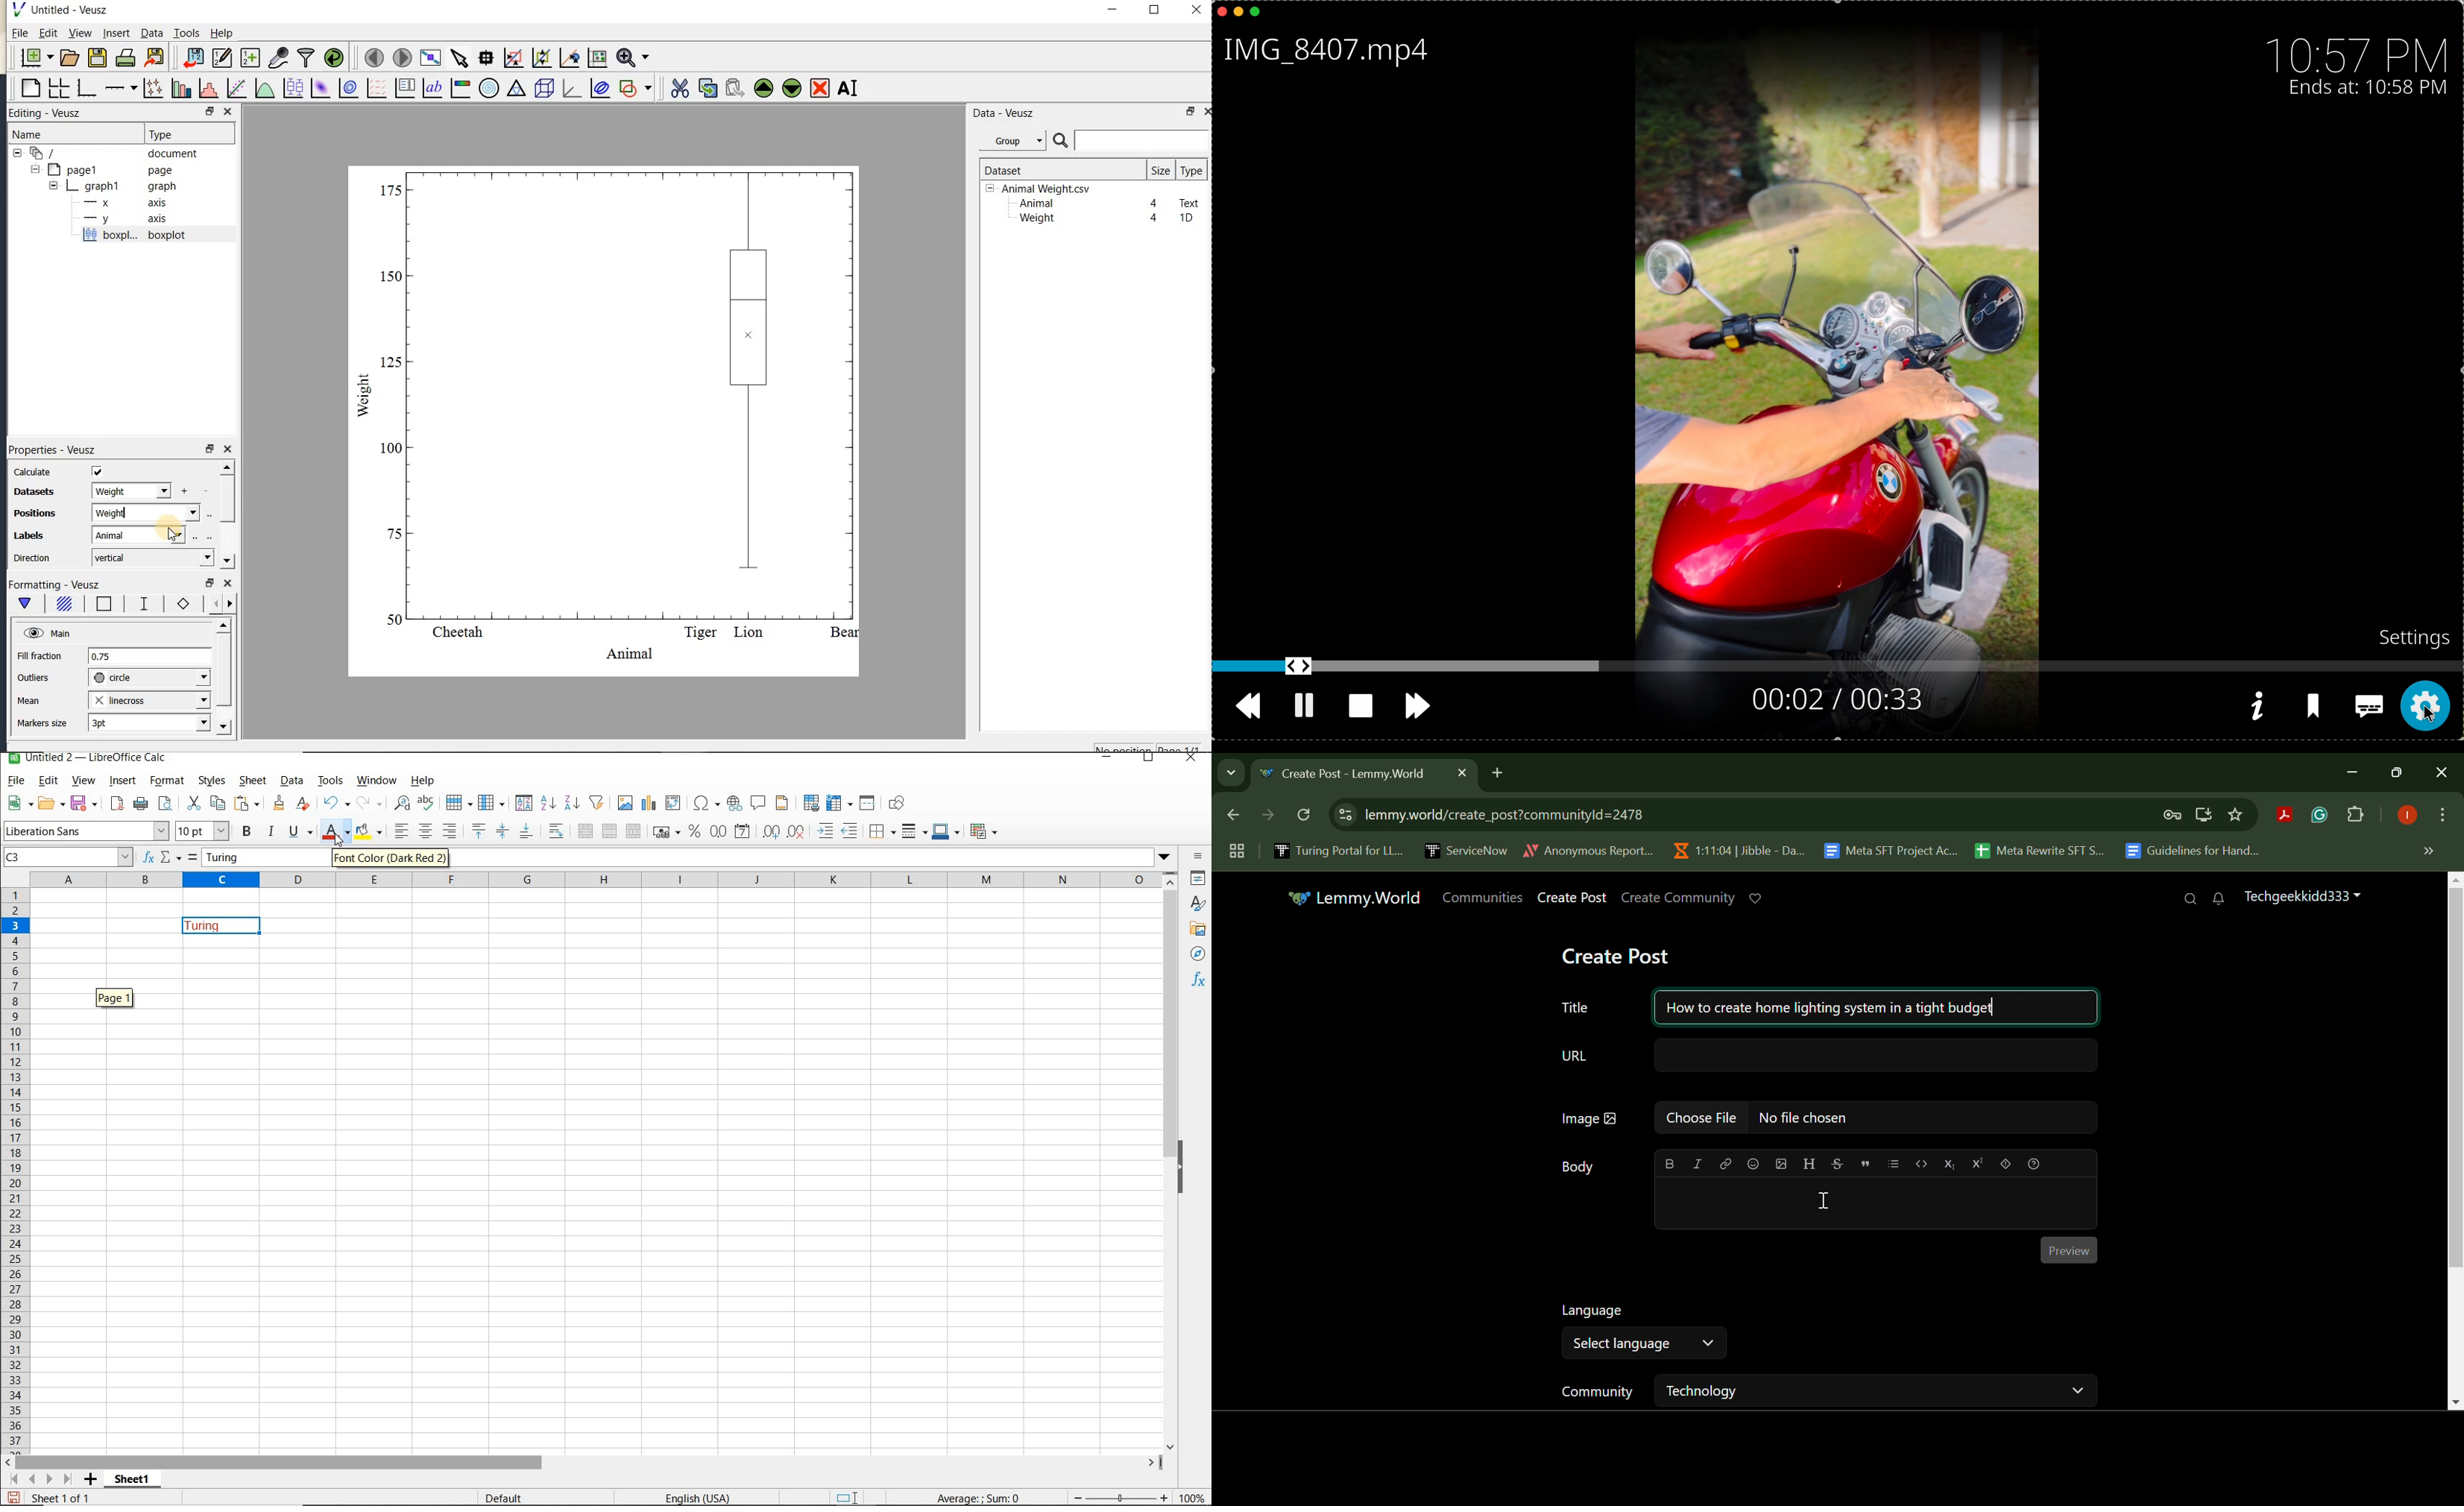 This screenshot has width=2464, height=1512. I want to click on Close Window, so click(2442, 774).